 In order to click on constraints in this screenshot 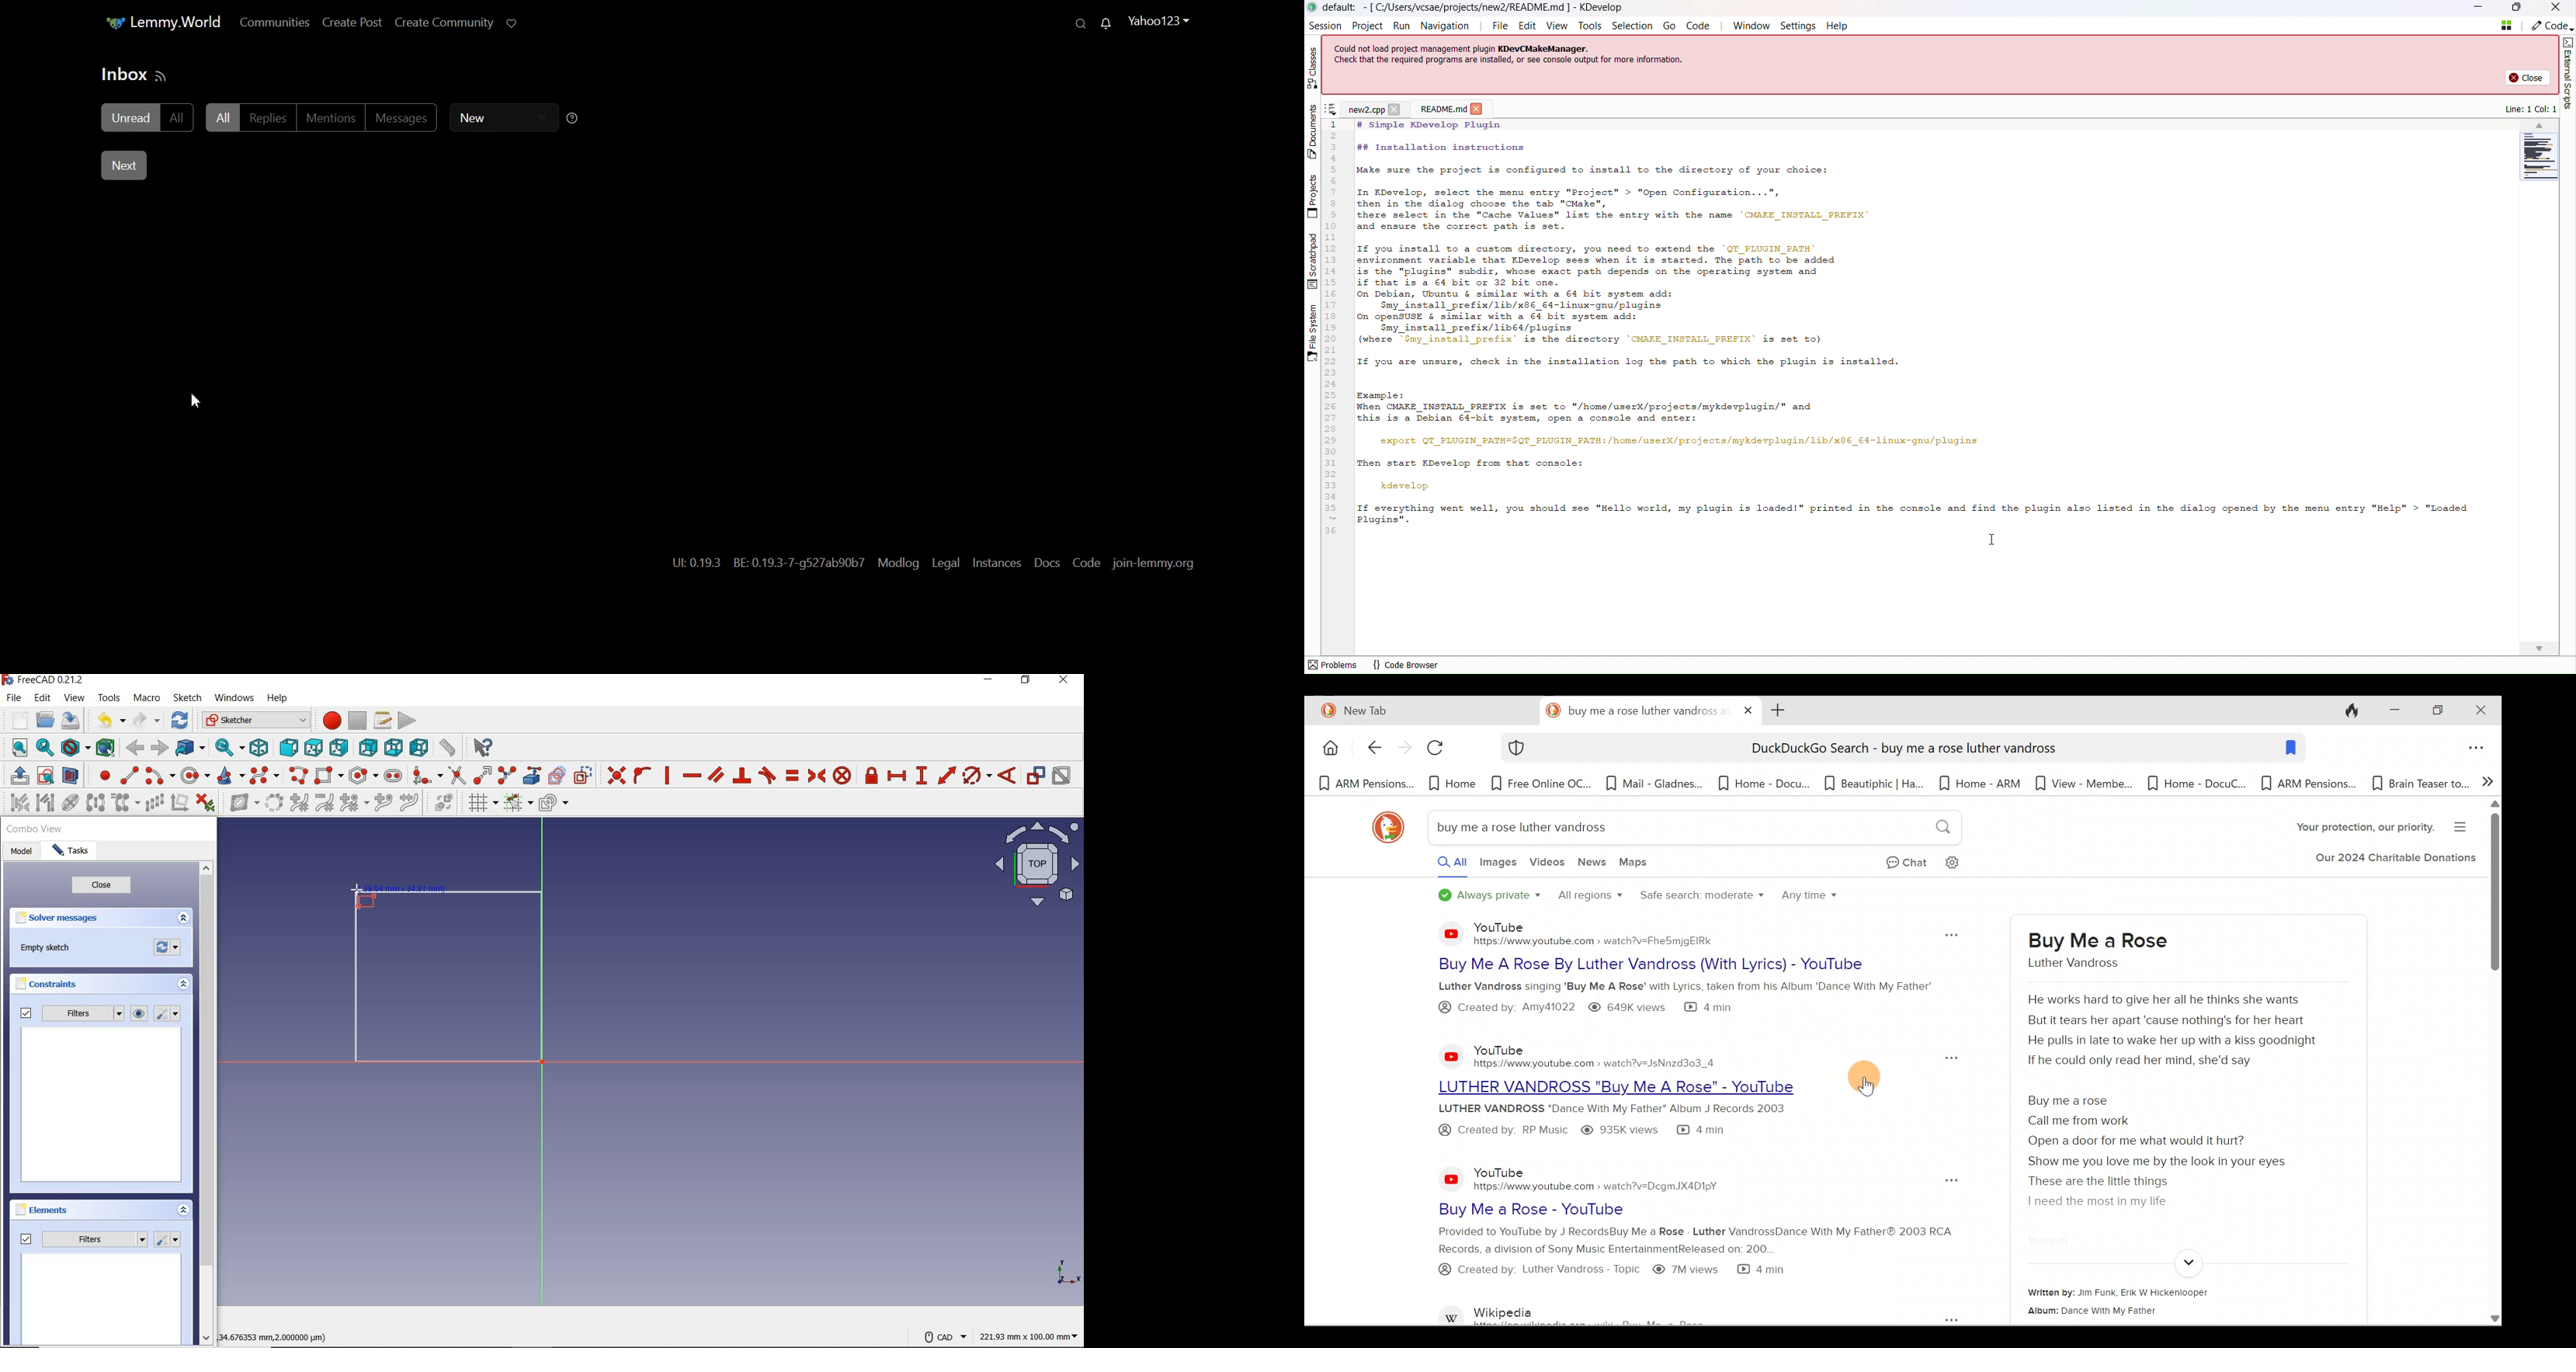, I will do `click(50, 984)`.